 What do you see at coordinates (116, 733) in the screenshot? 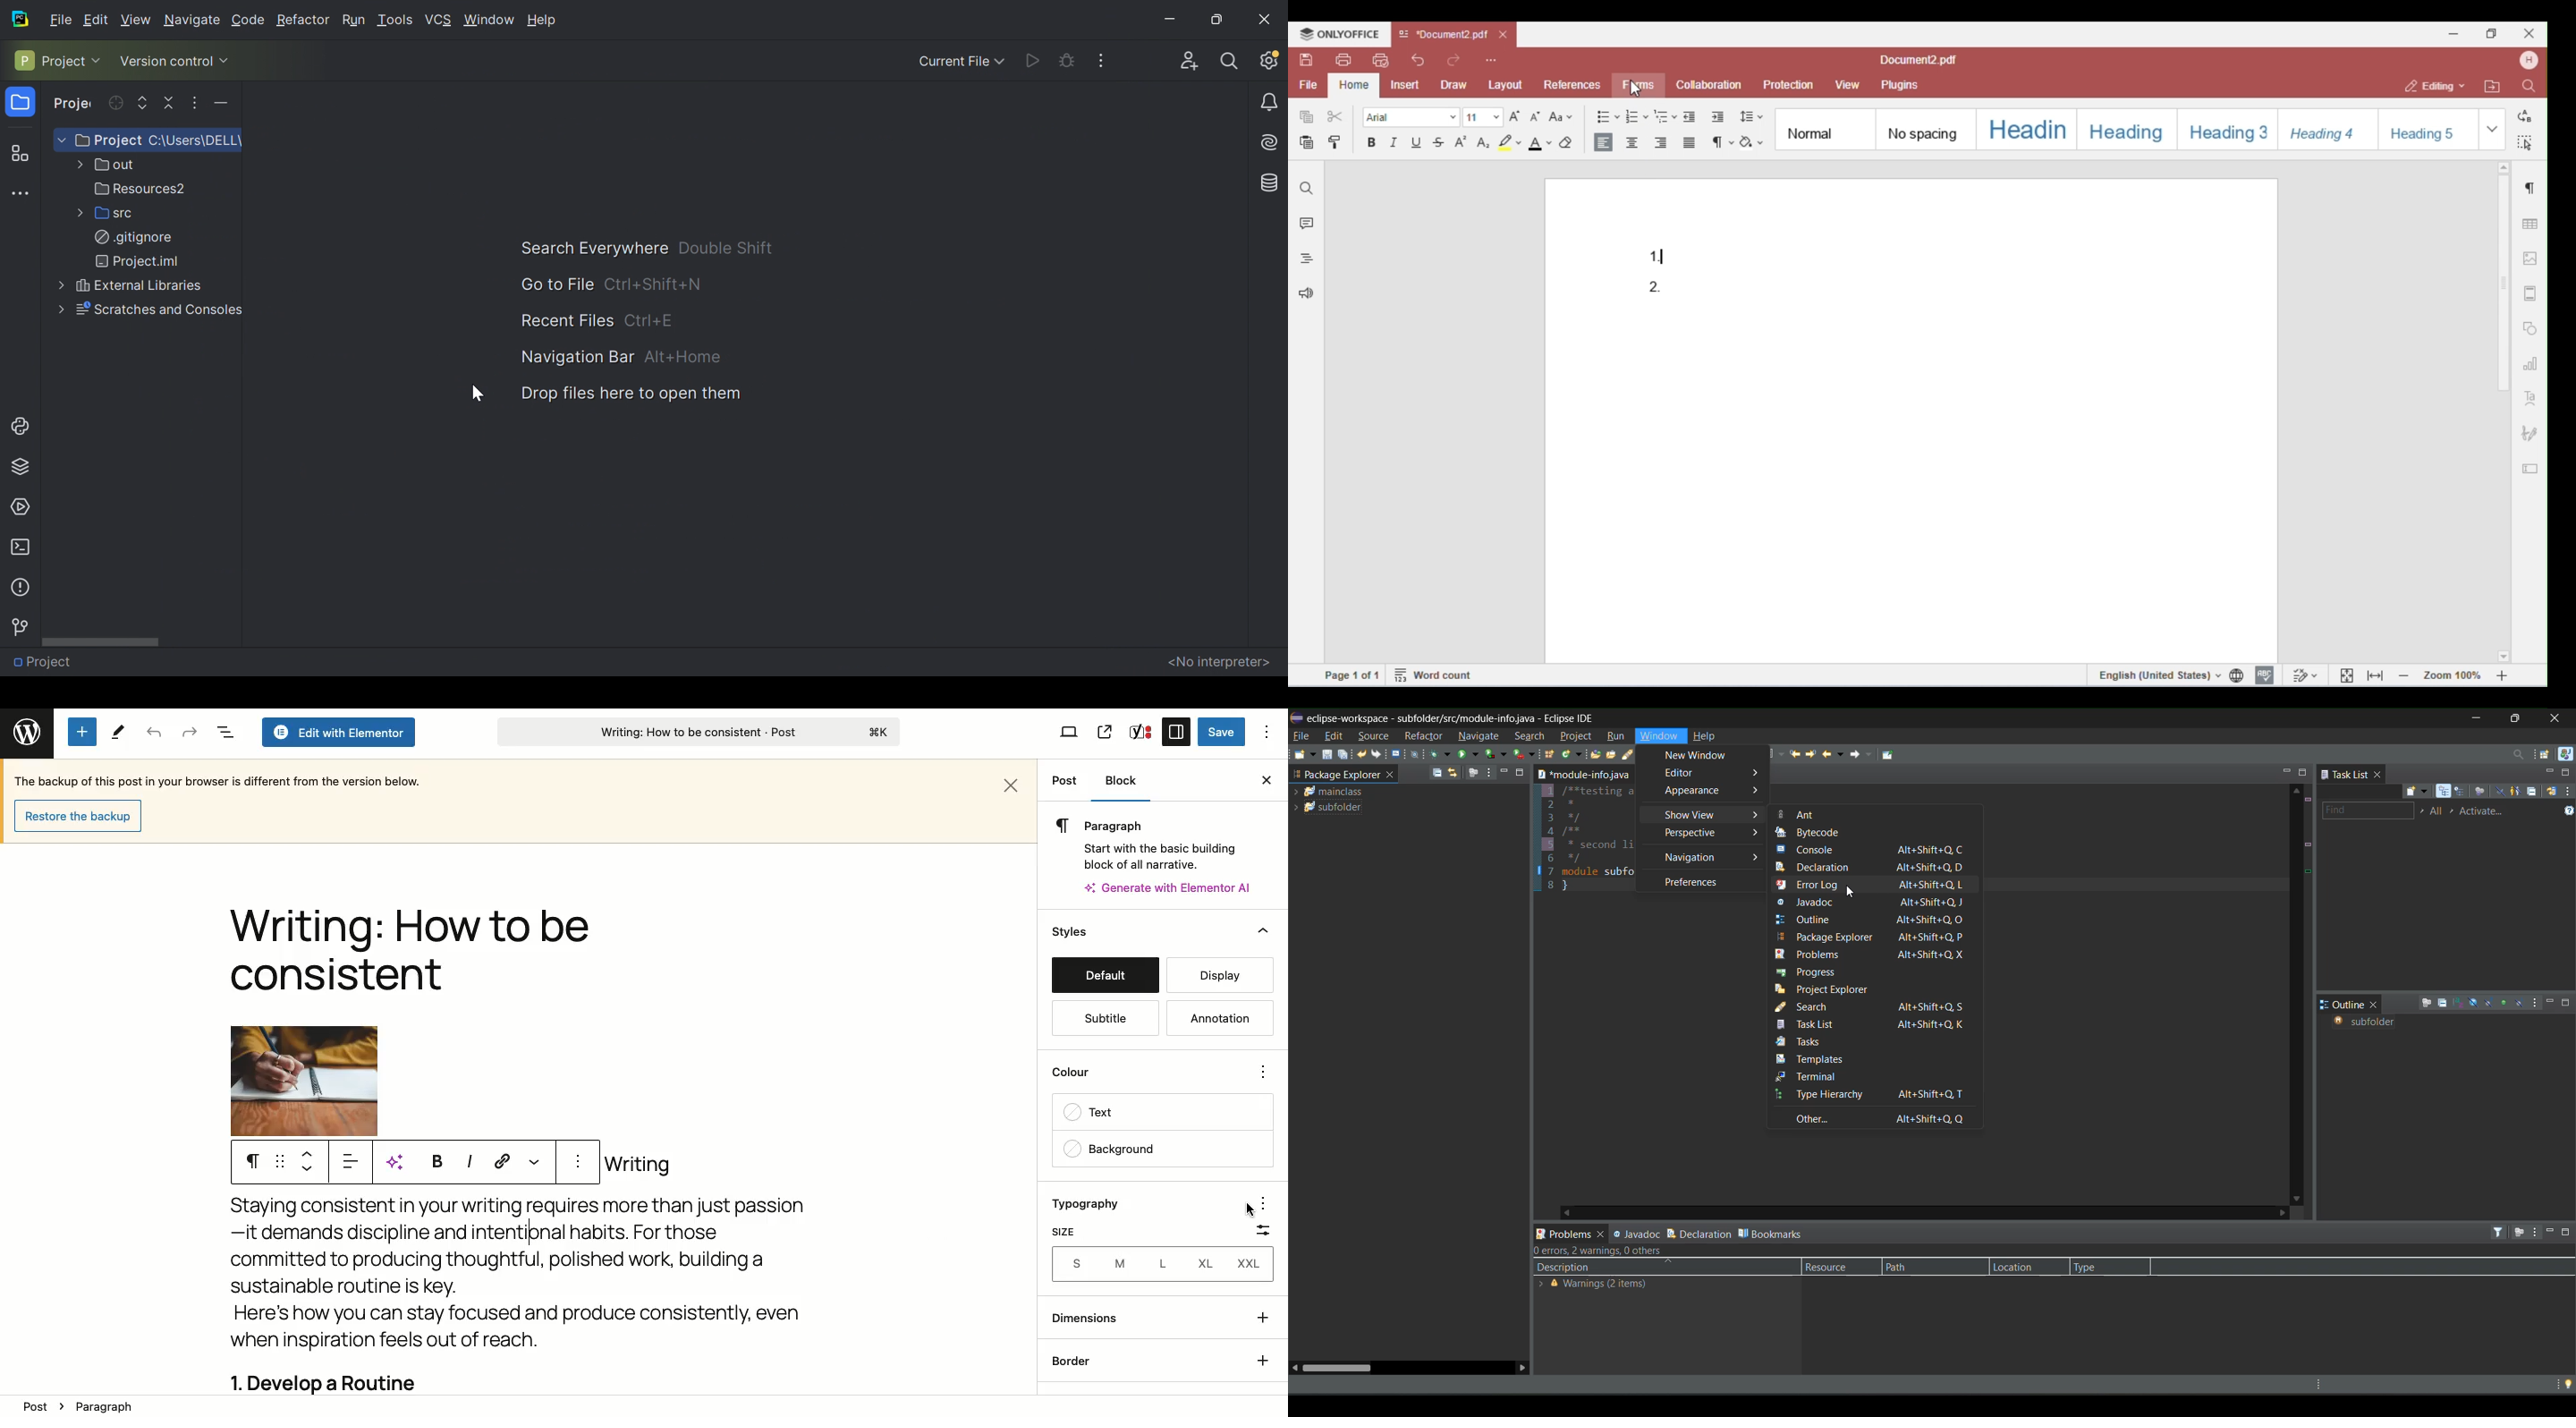
I see `Tools` at bounding box center [116, 733].